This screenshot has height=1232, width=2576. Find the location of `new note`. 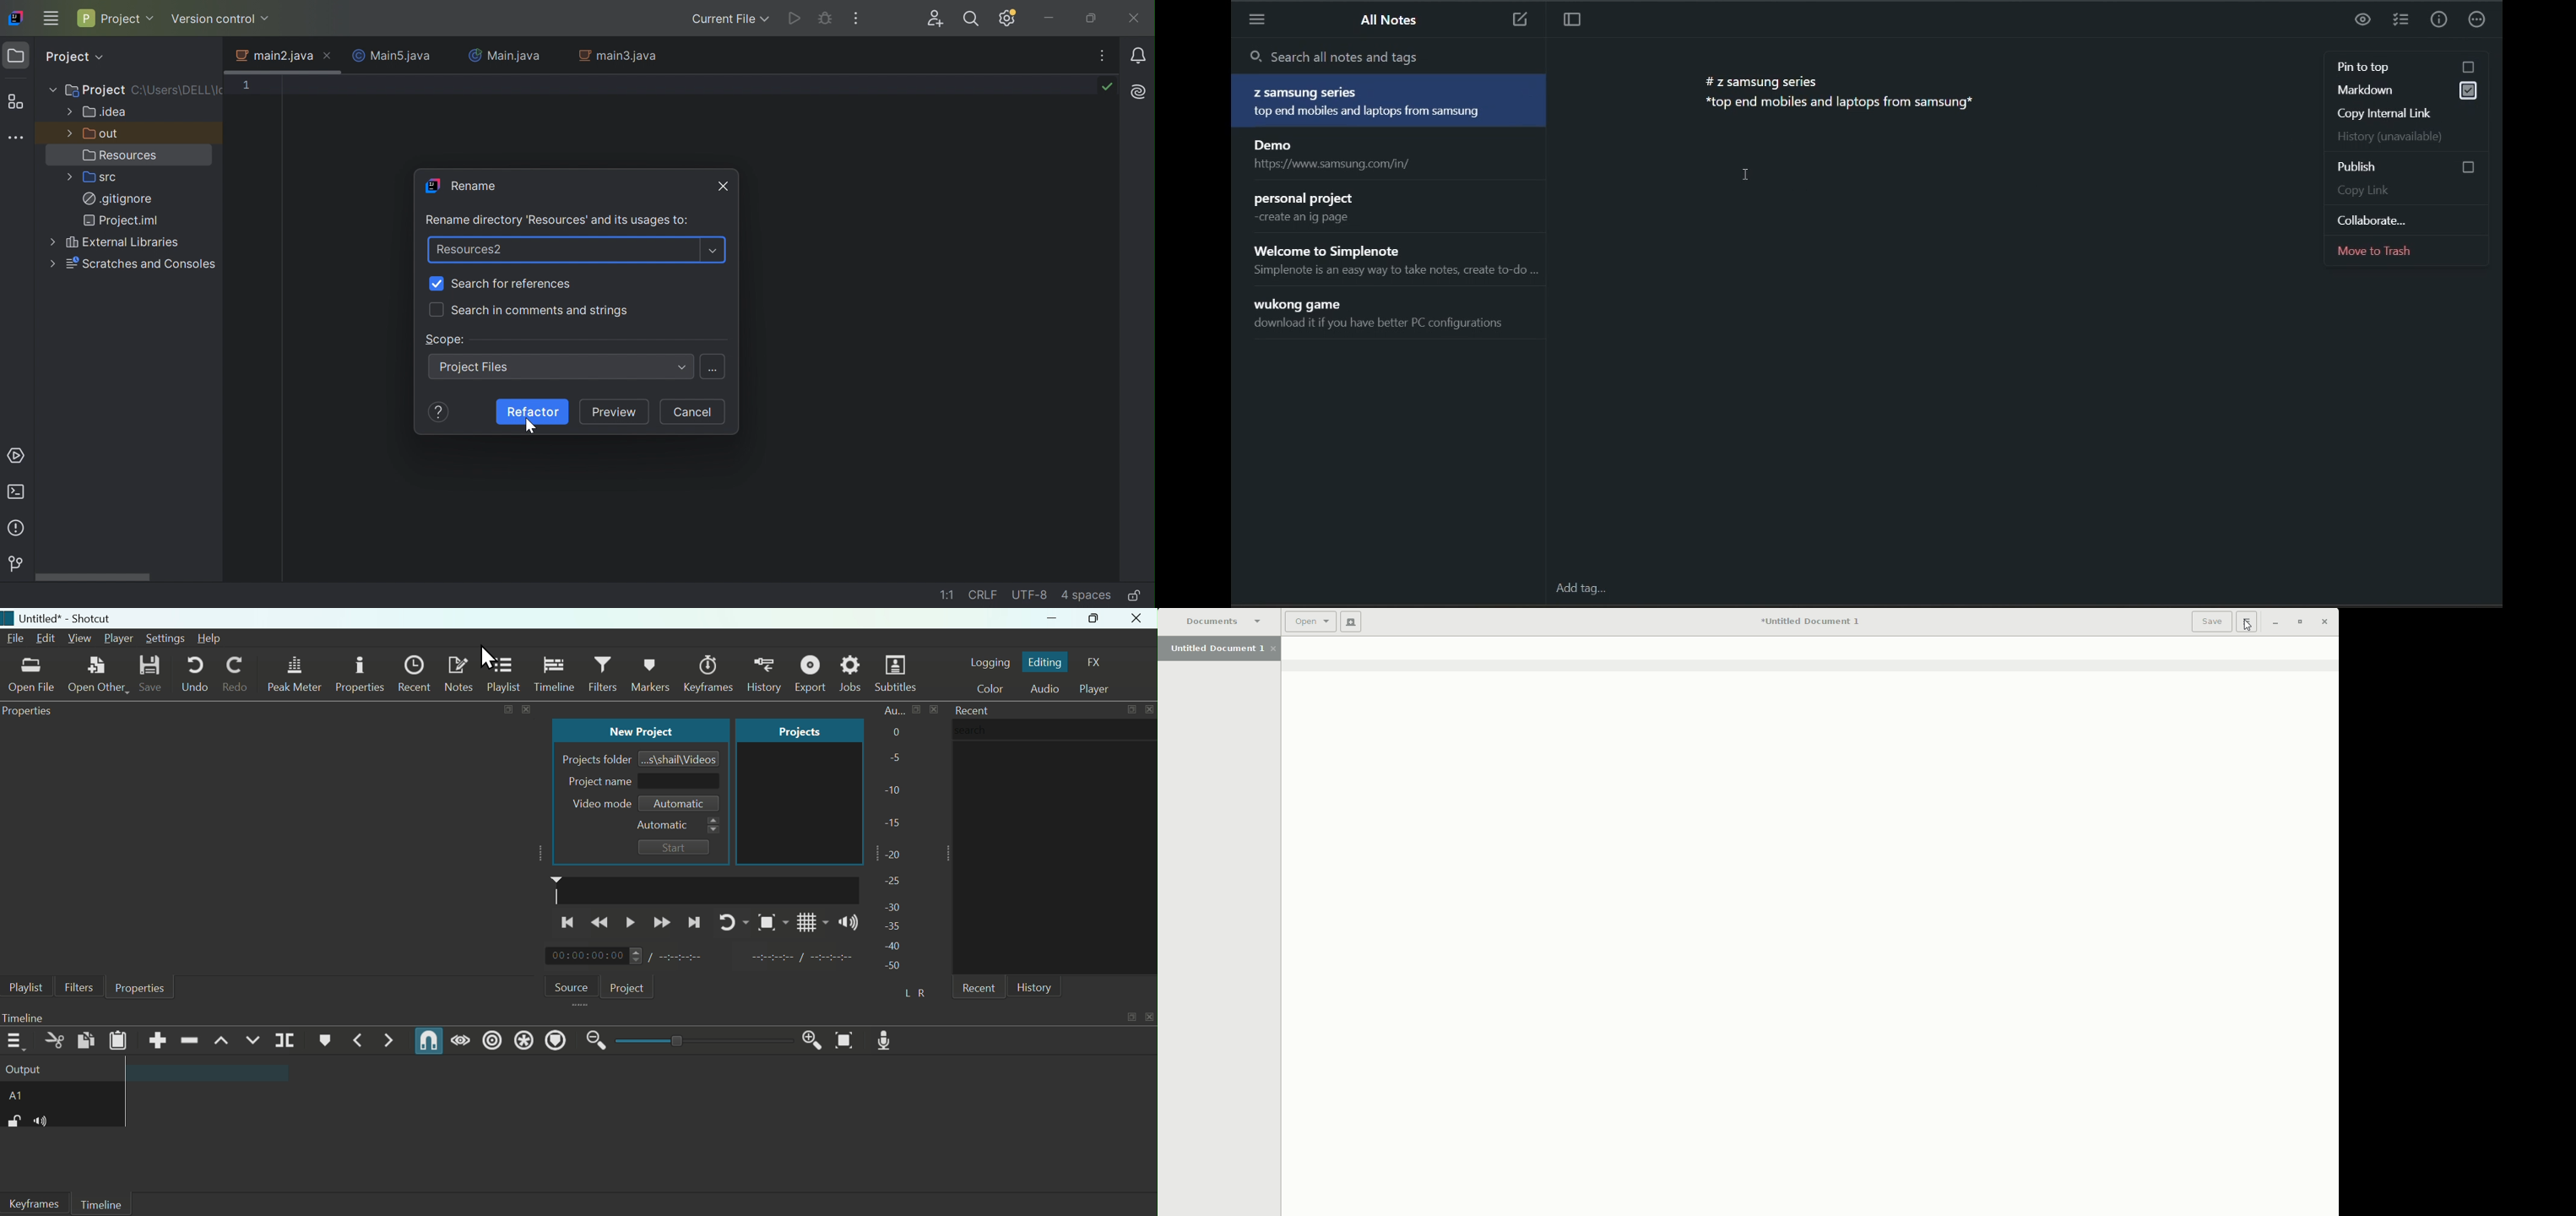

new note is located at coordinates (1517, 21).